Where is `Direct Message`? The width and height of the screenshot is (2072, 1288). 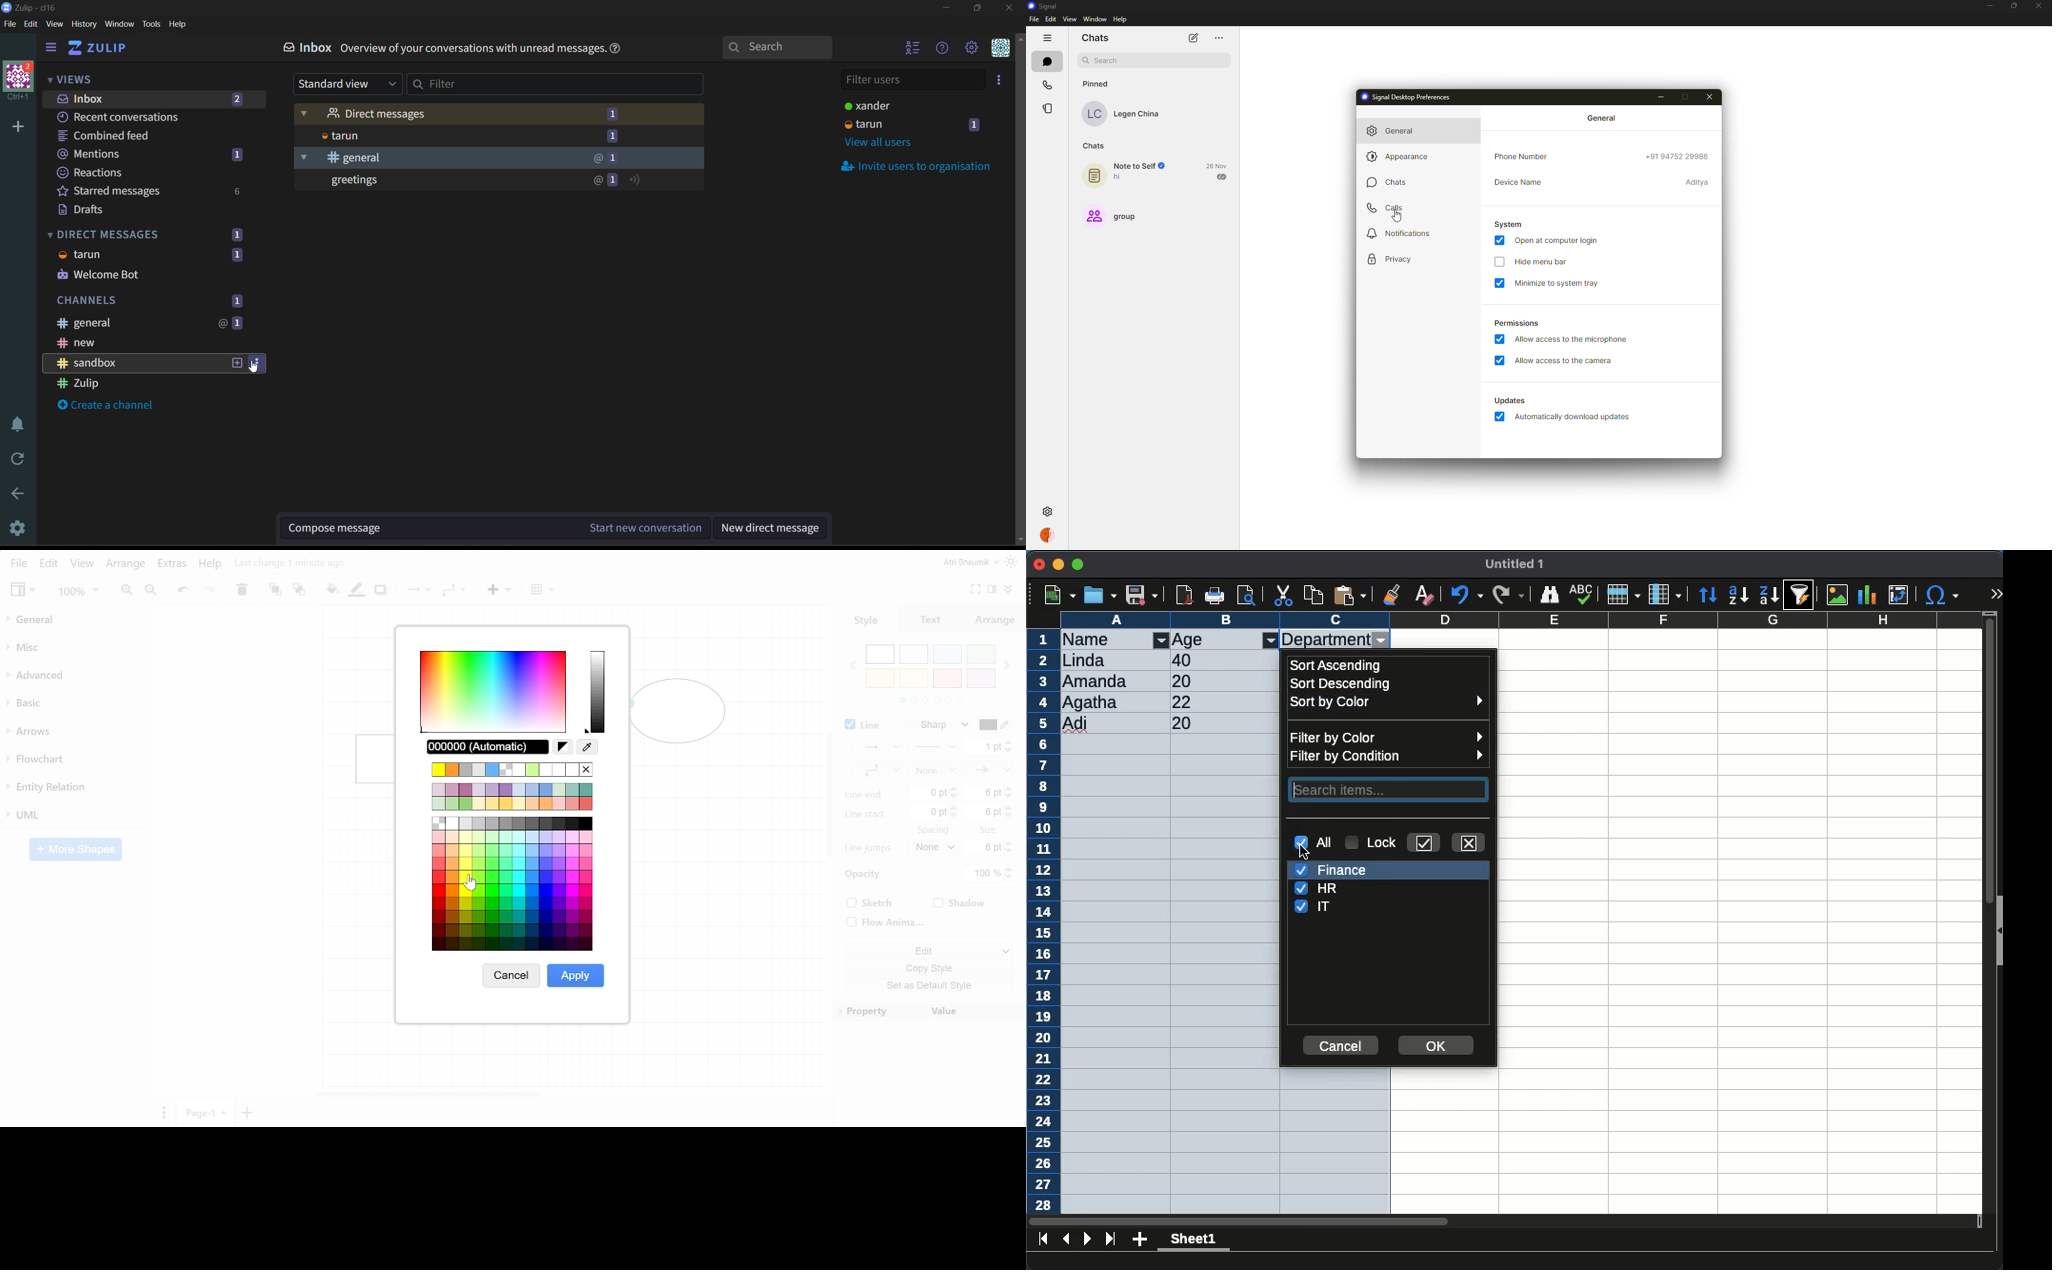 Direct Message is located at coordinates (498, 113).